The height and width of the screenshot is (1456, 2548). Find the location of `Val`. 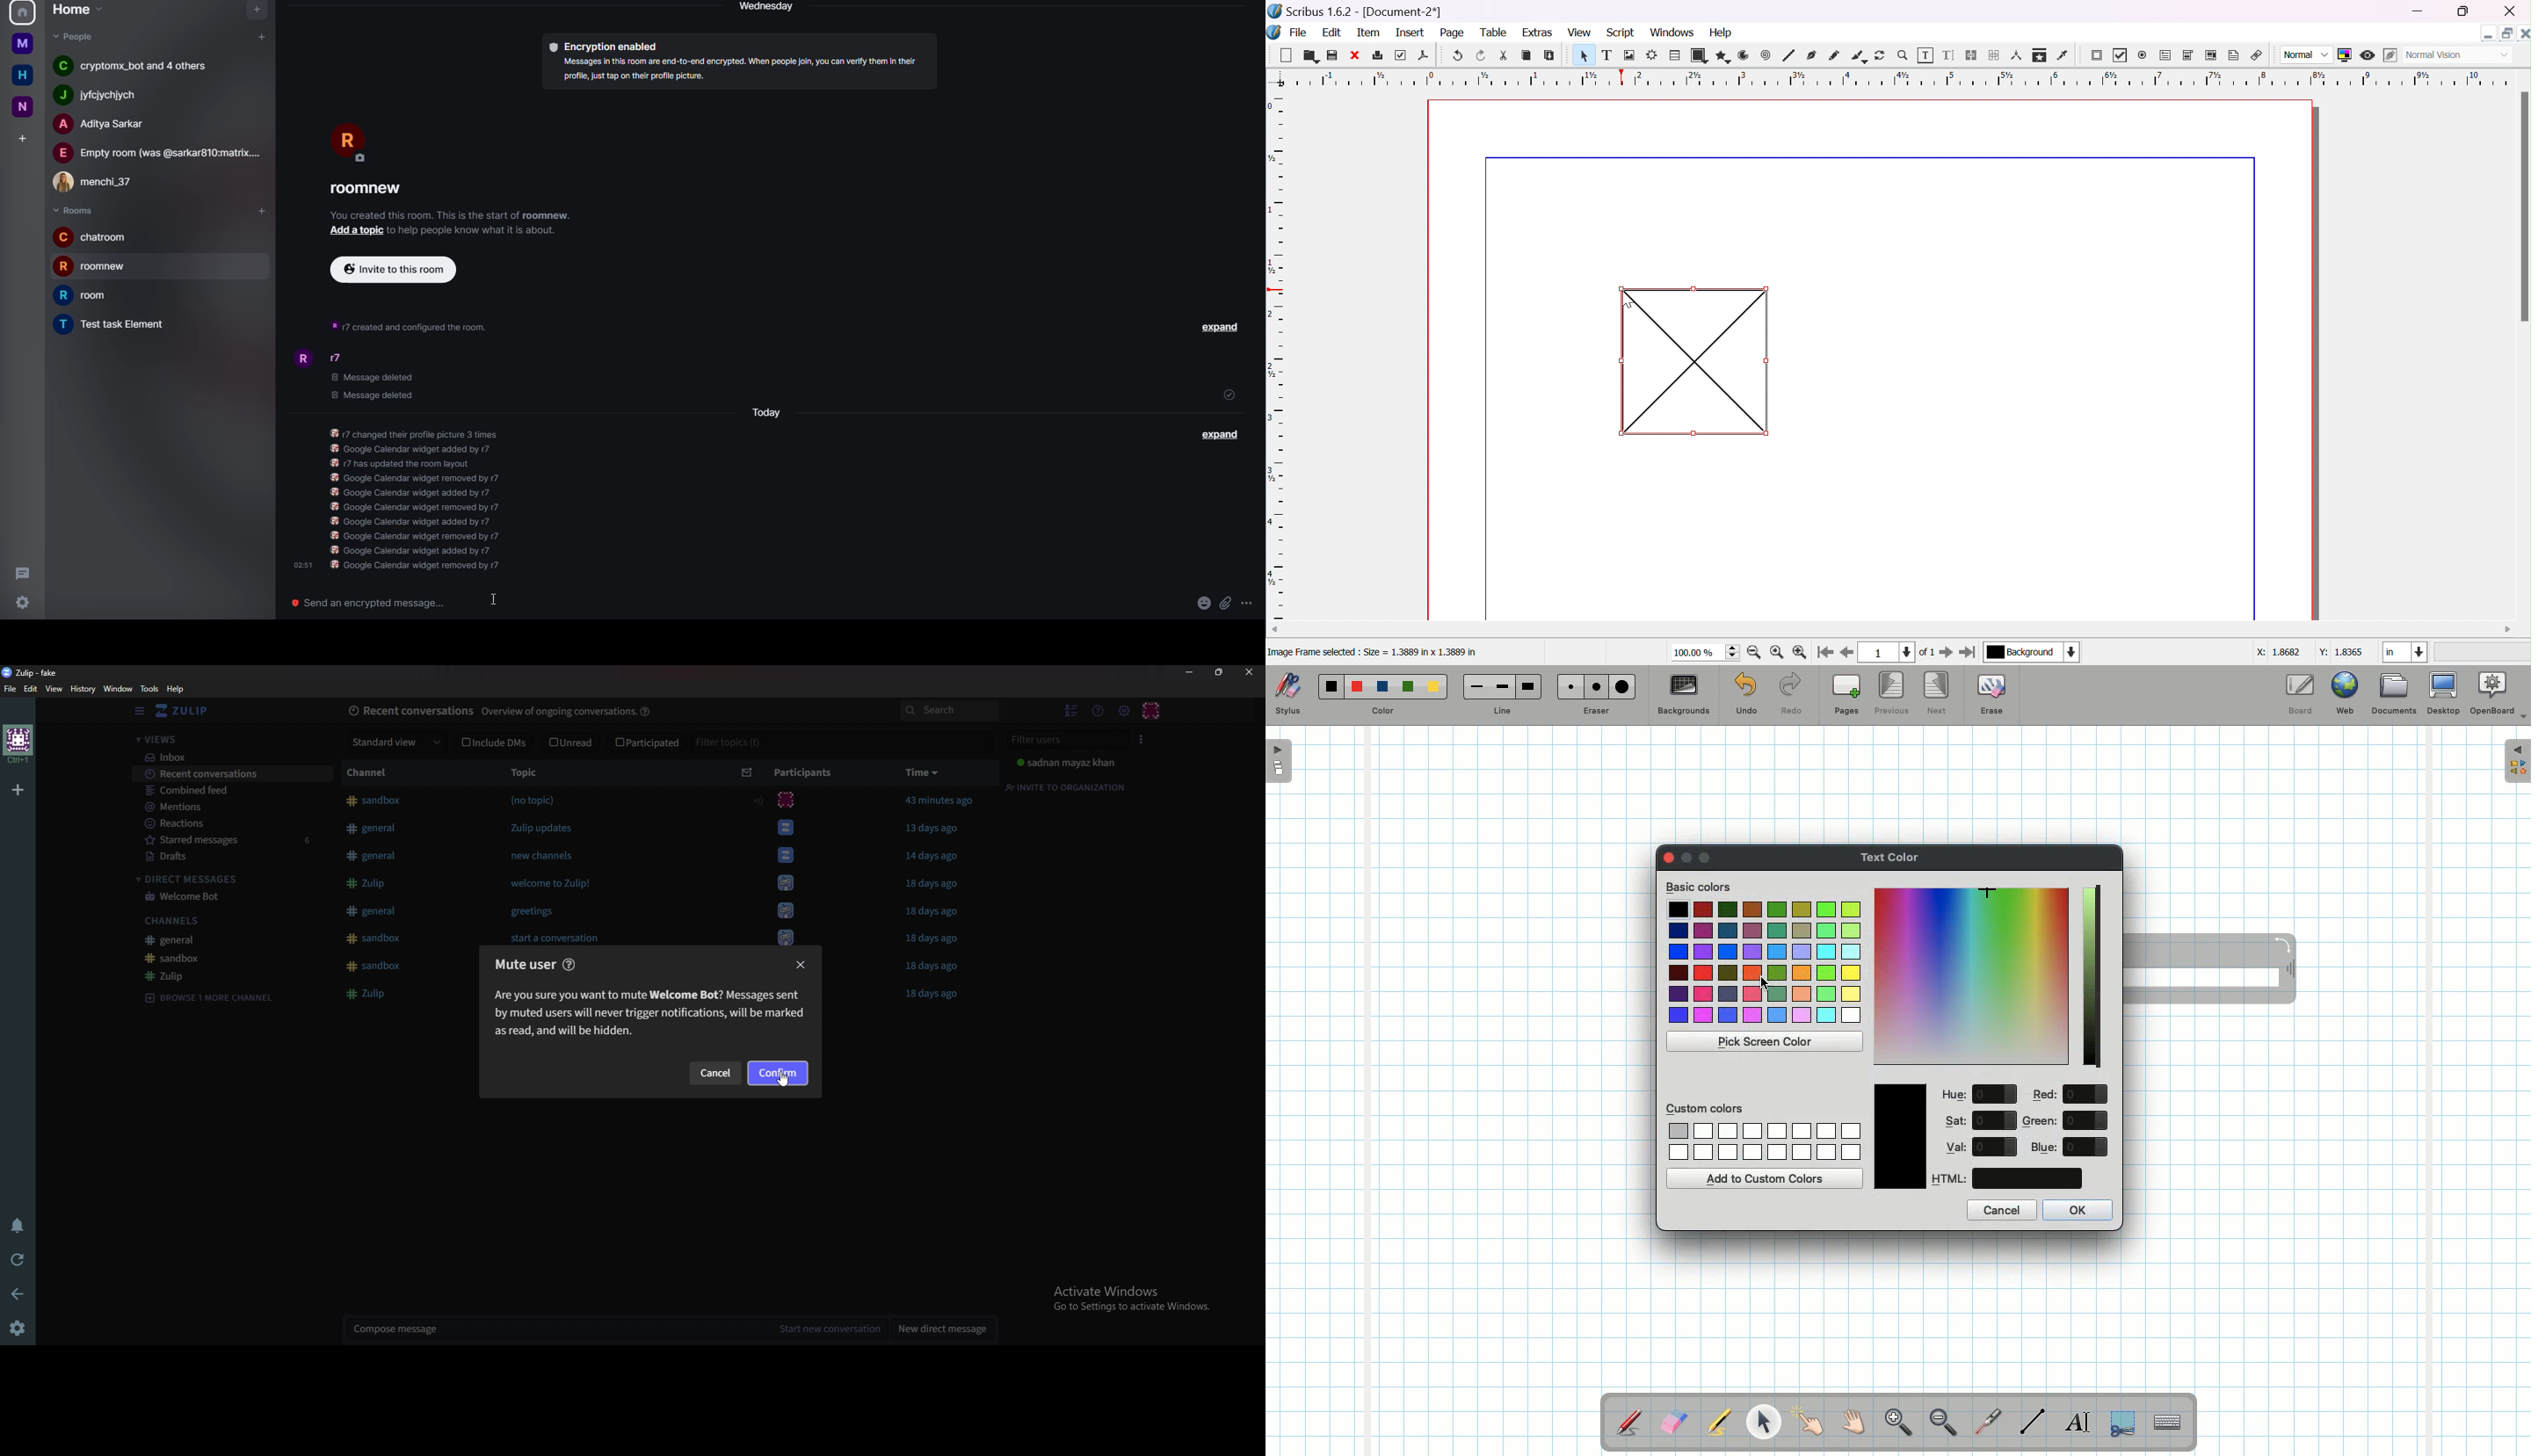

Val is located at coordinates (1956, 1147).